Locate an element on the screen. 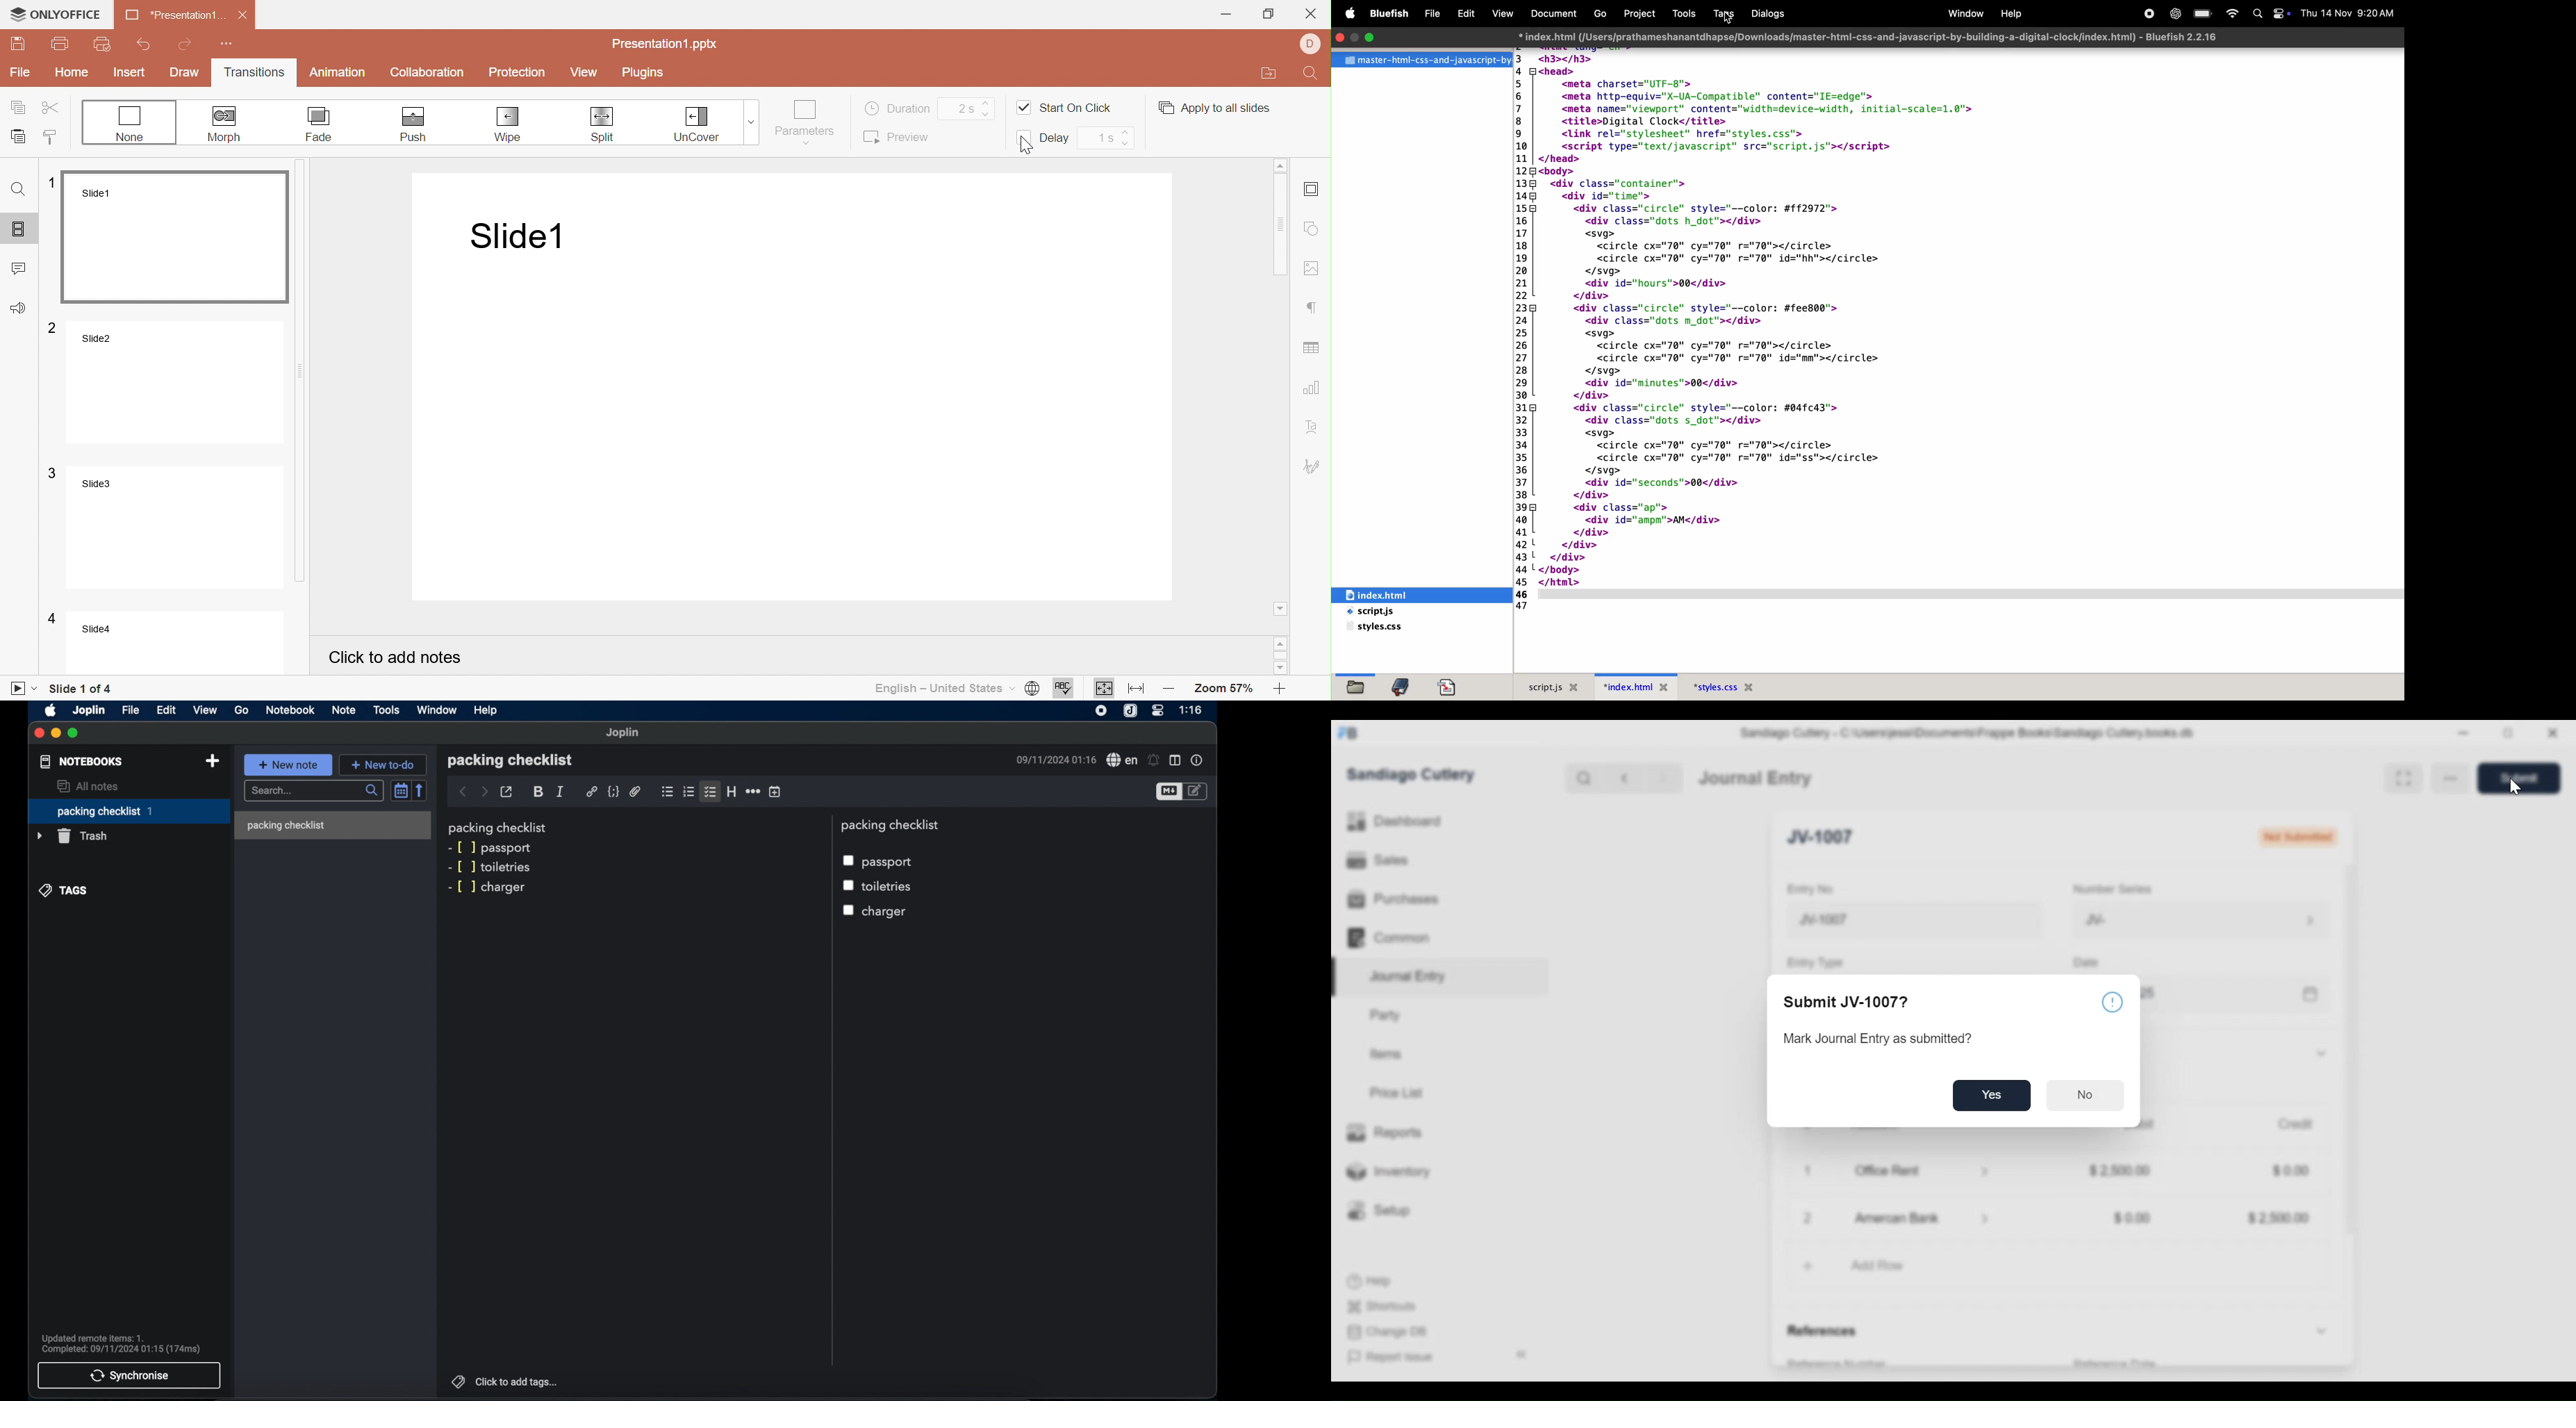 The height and width of the screenshot is (1428, 2576). Paste is located at coordinates (20, 136).